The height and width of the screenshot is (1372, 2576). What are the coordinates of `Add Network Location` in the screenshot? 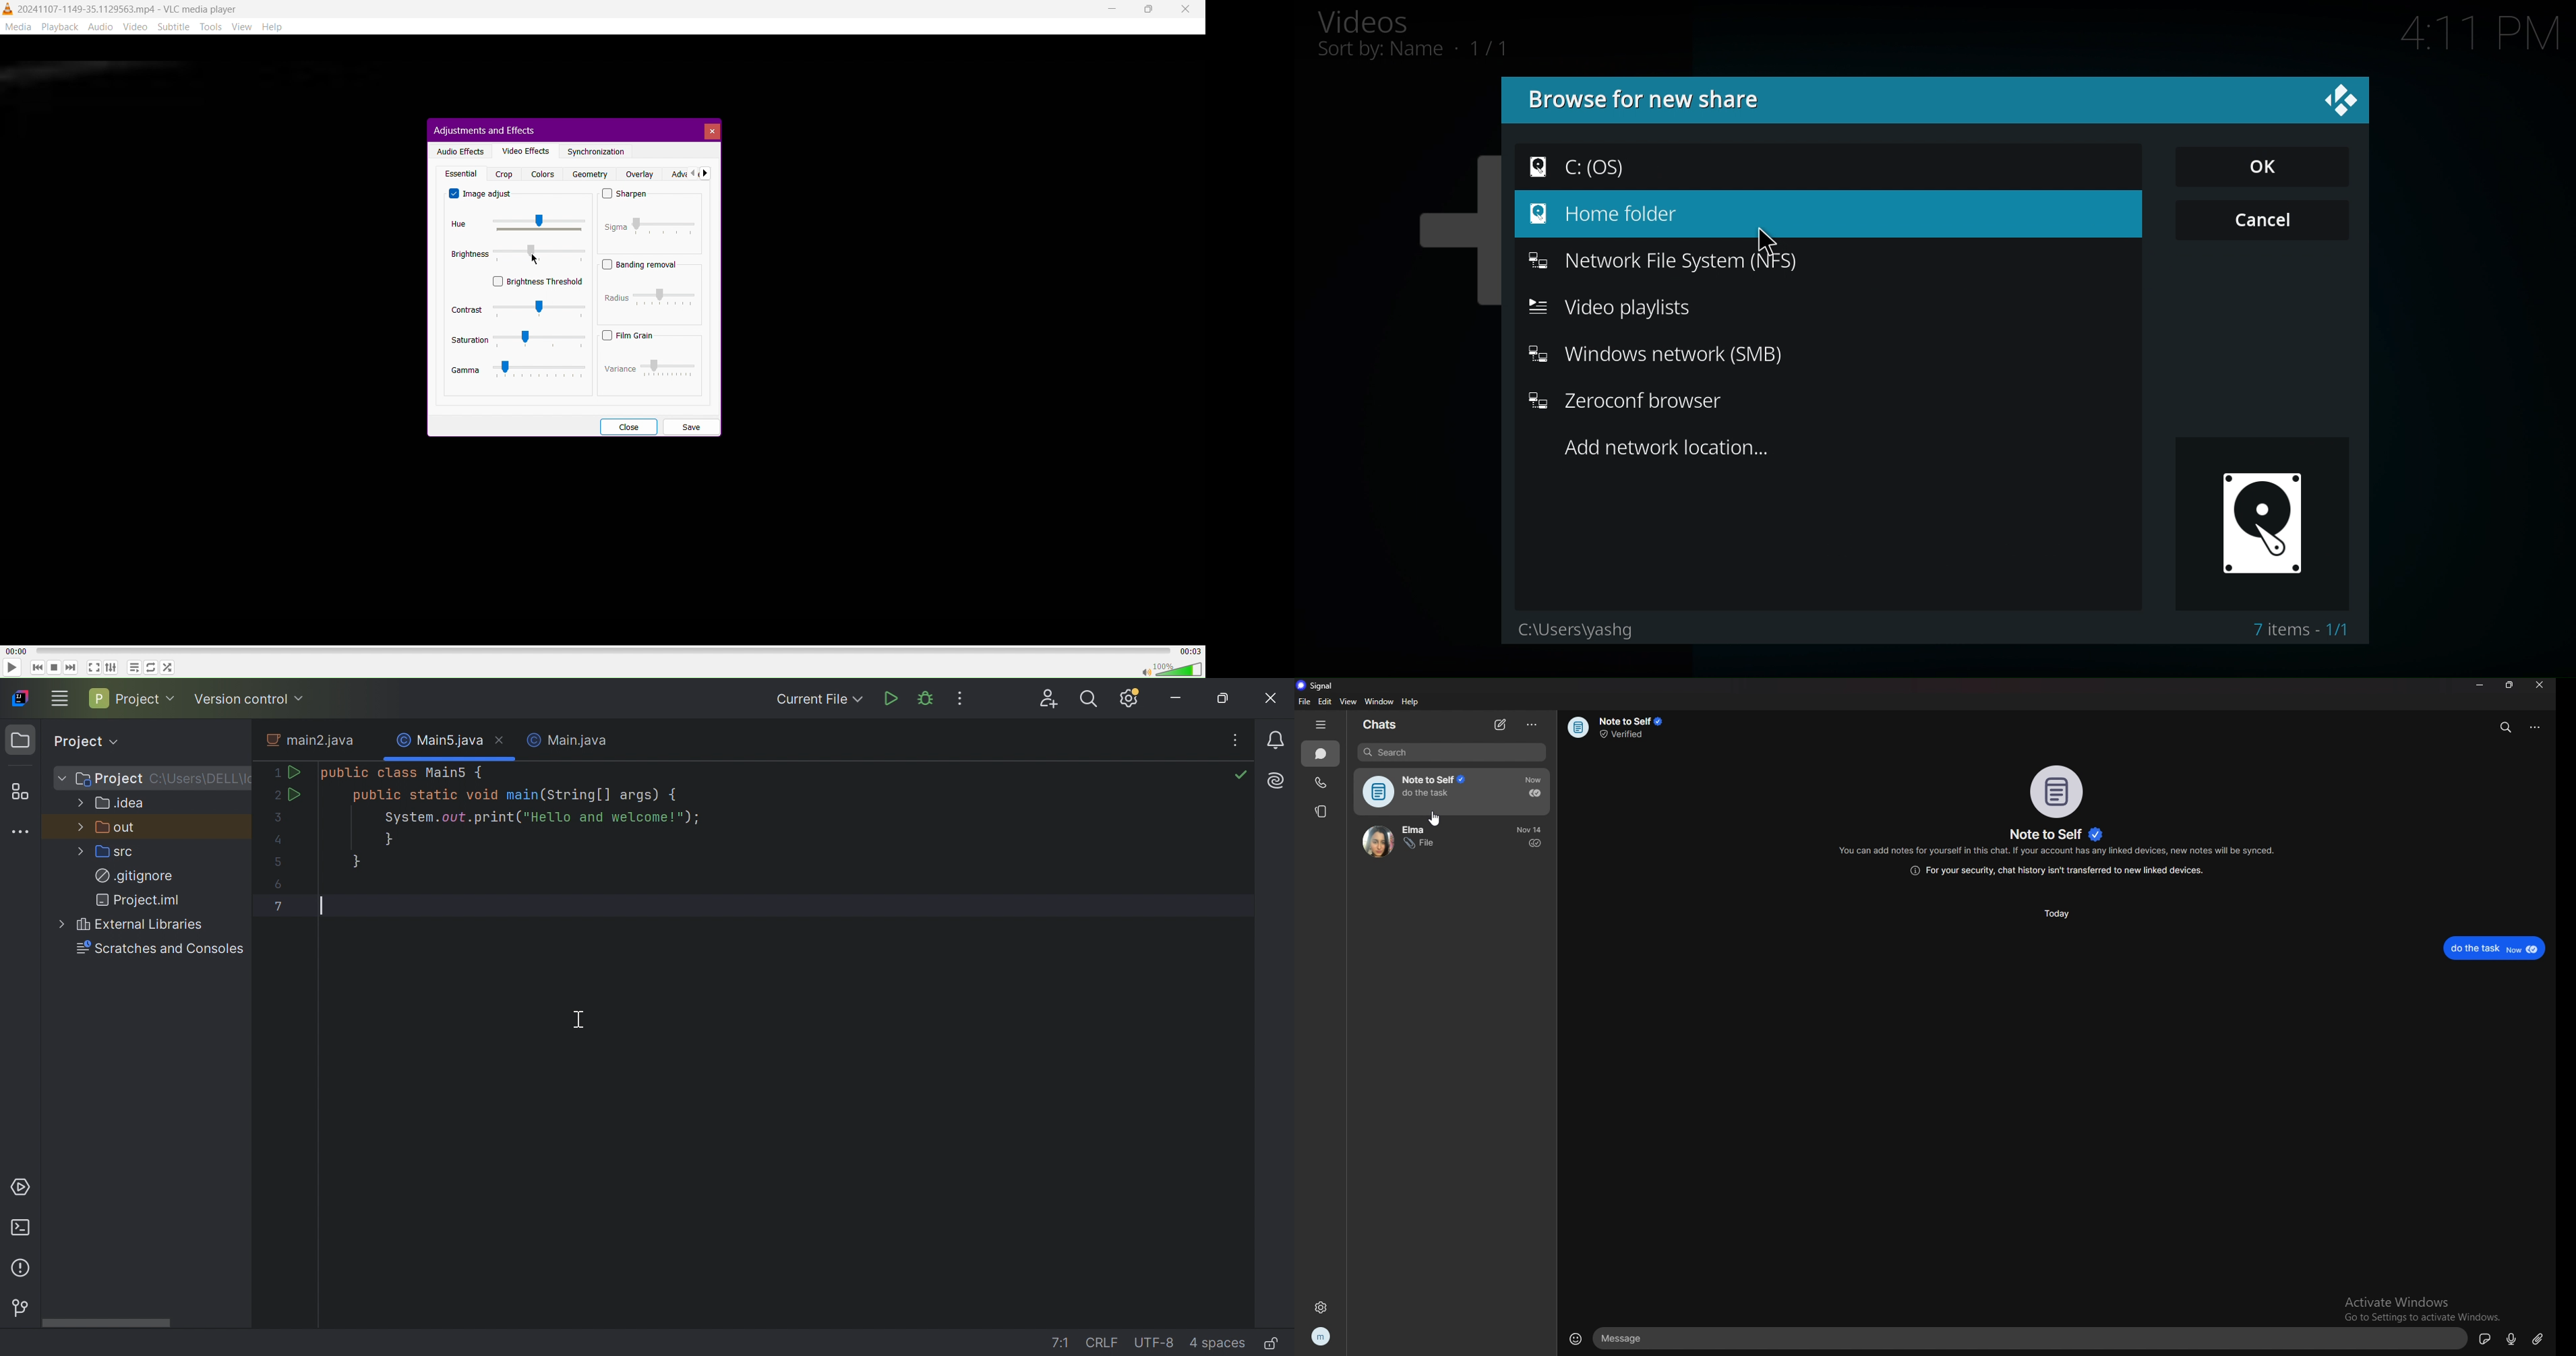 It's located at (1674, 449).